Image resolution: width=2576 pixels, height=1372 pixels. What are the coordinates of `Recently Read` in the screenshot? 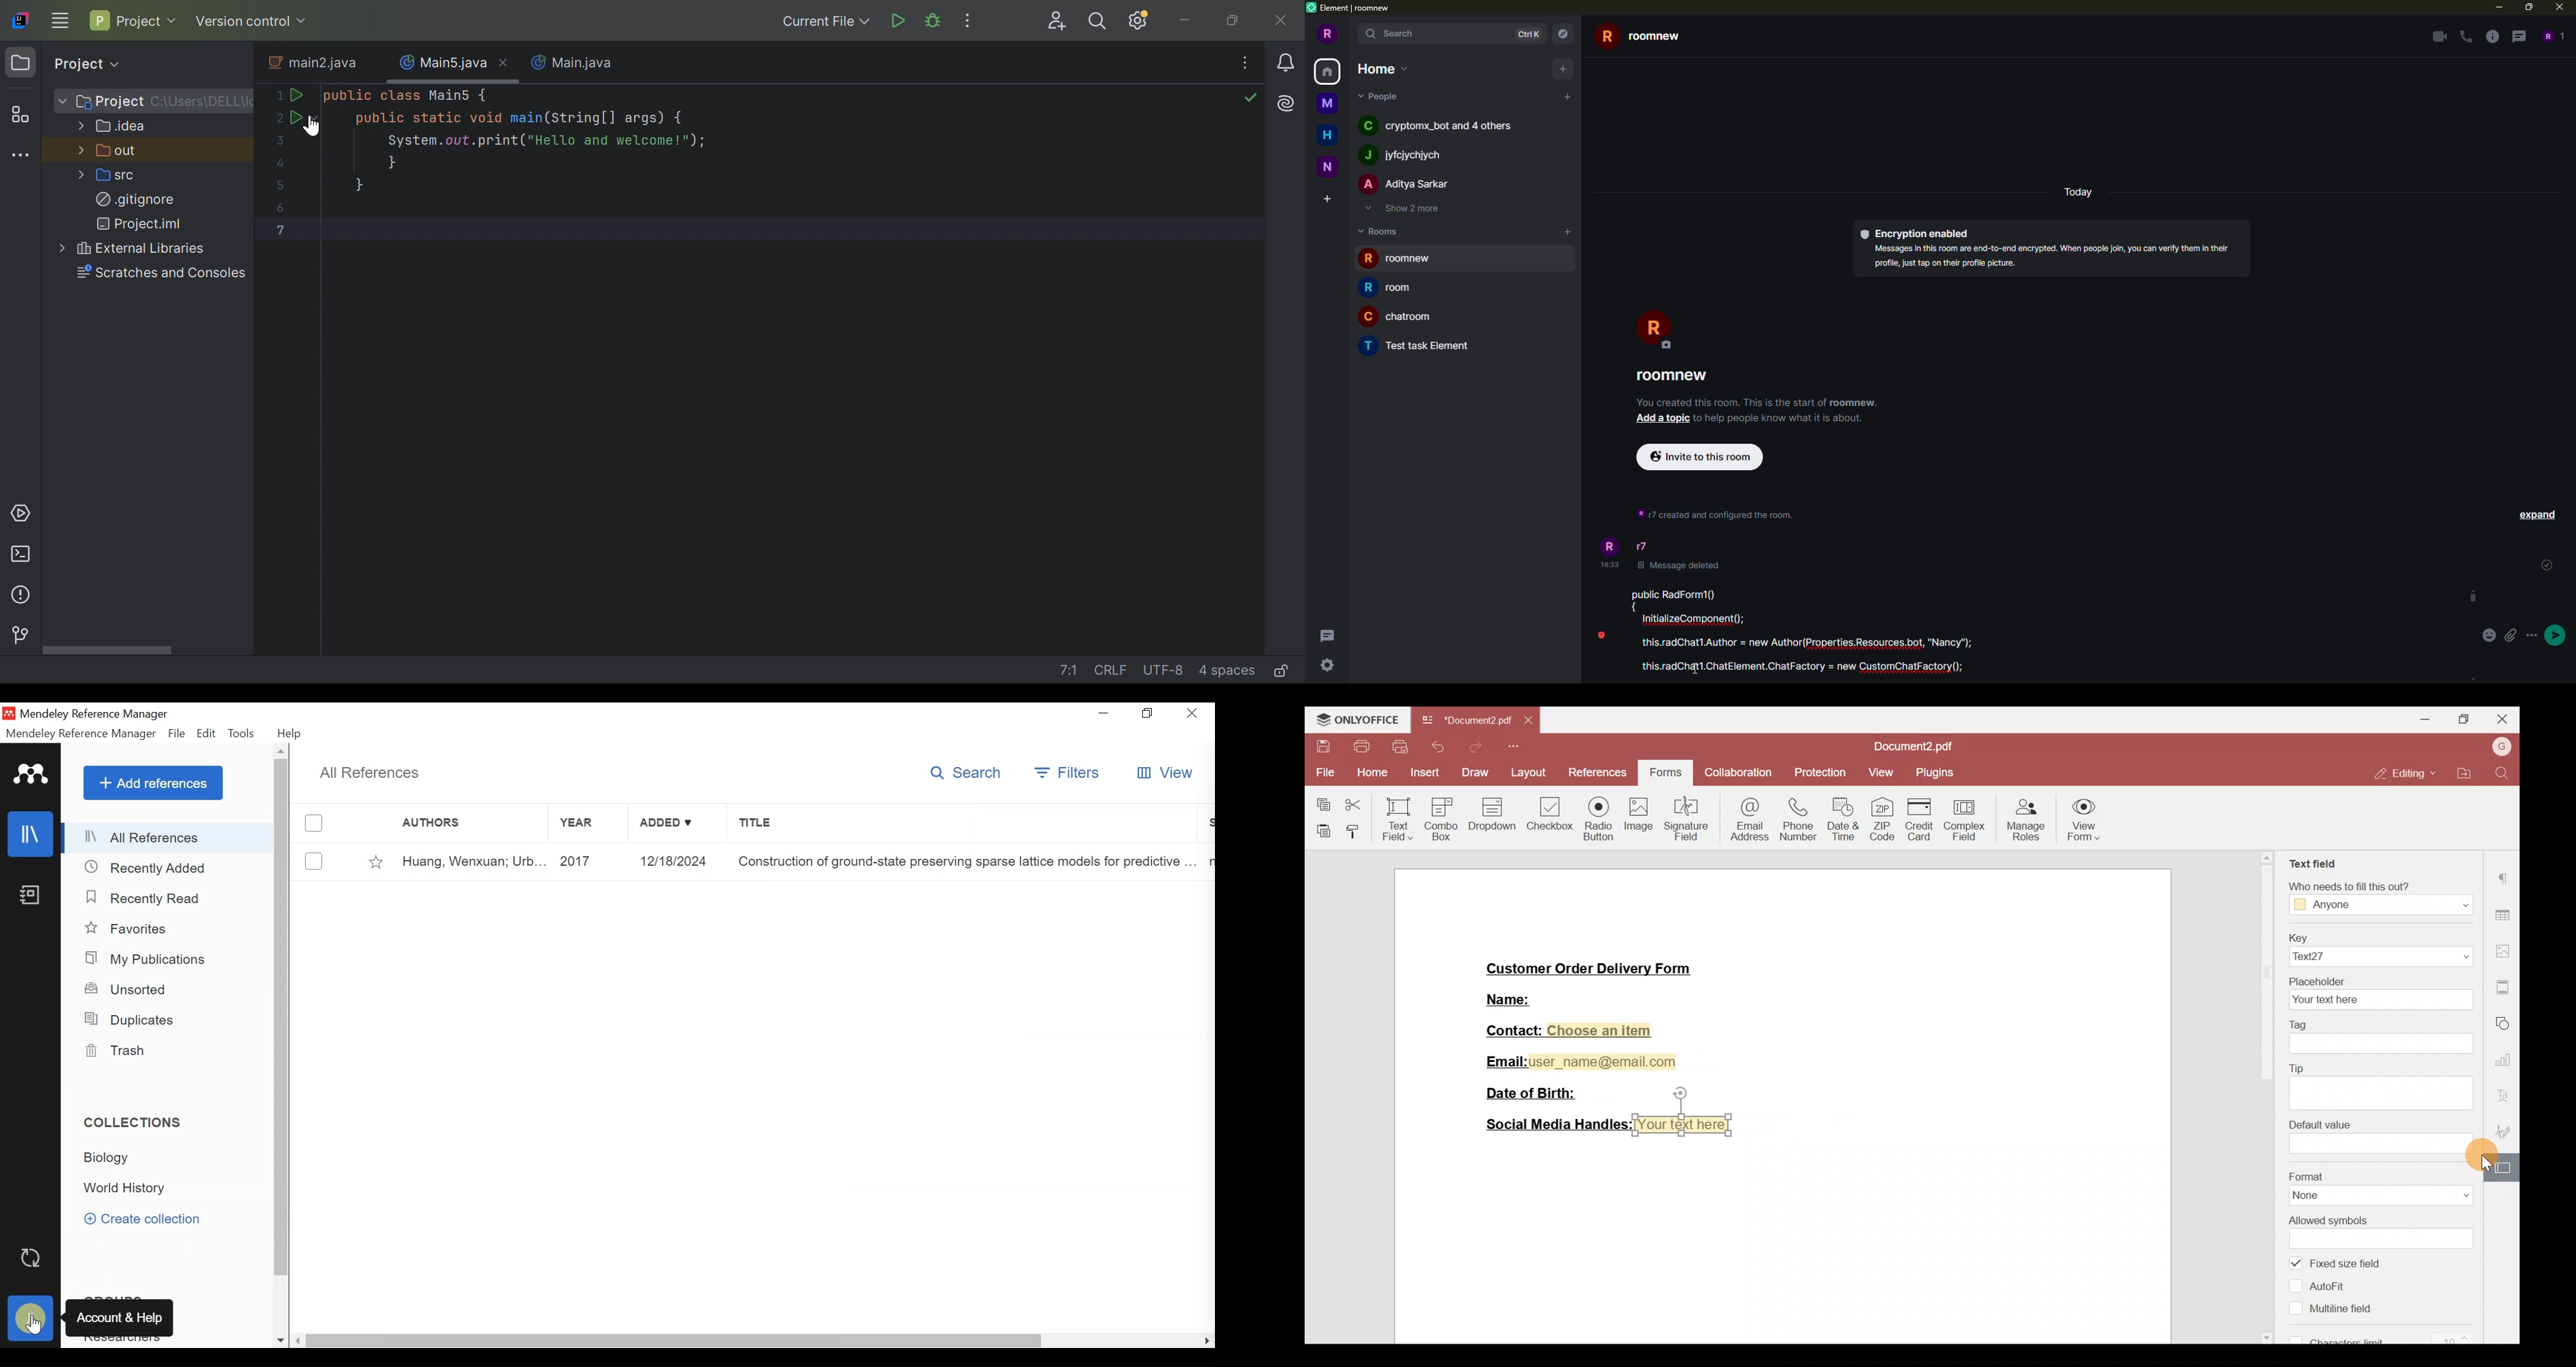 It's located at (145, 898).